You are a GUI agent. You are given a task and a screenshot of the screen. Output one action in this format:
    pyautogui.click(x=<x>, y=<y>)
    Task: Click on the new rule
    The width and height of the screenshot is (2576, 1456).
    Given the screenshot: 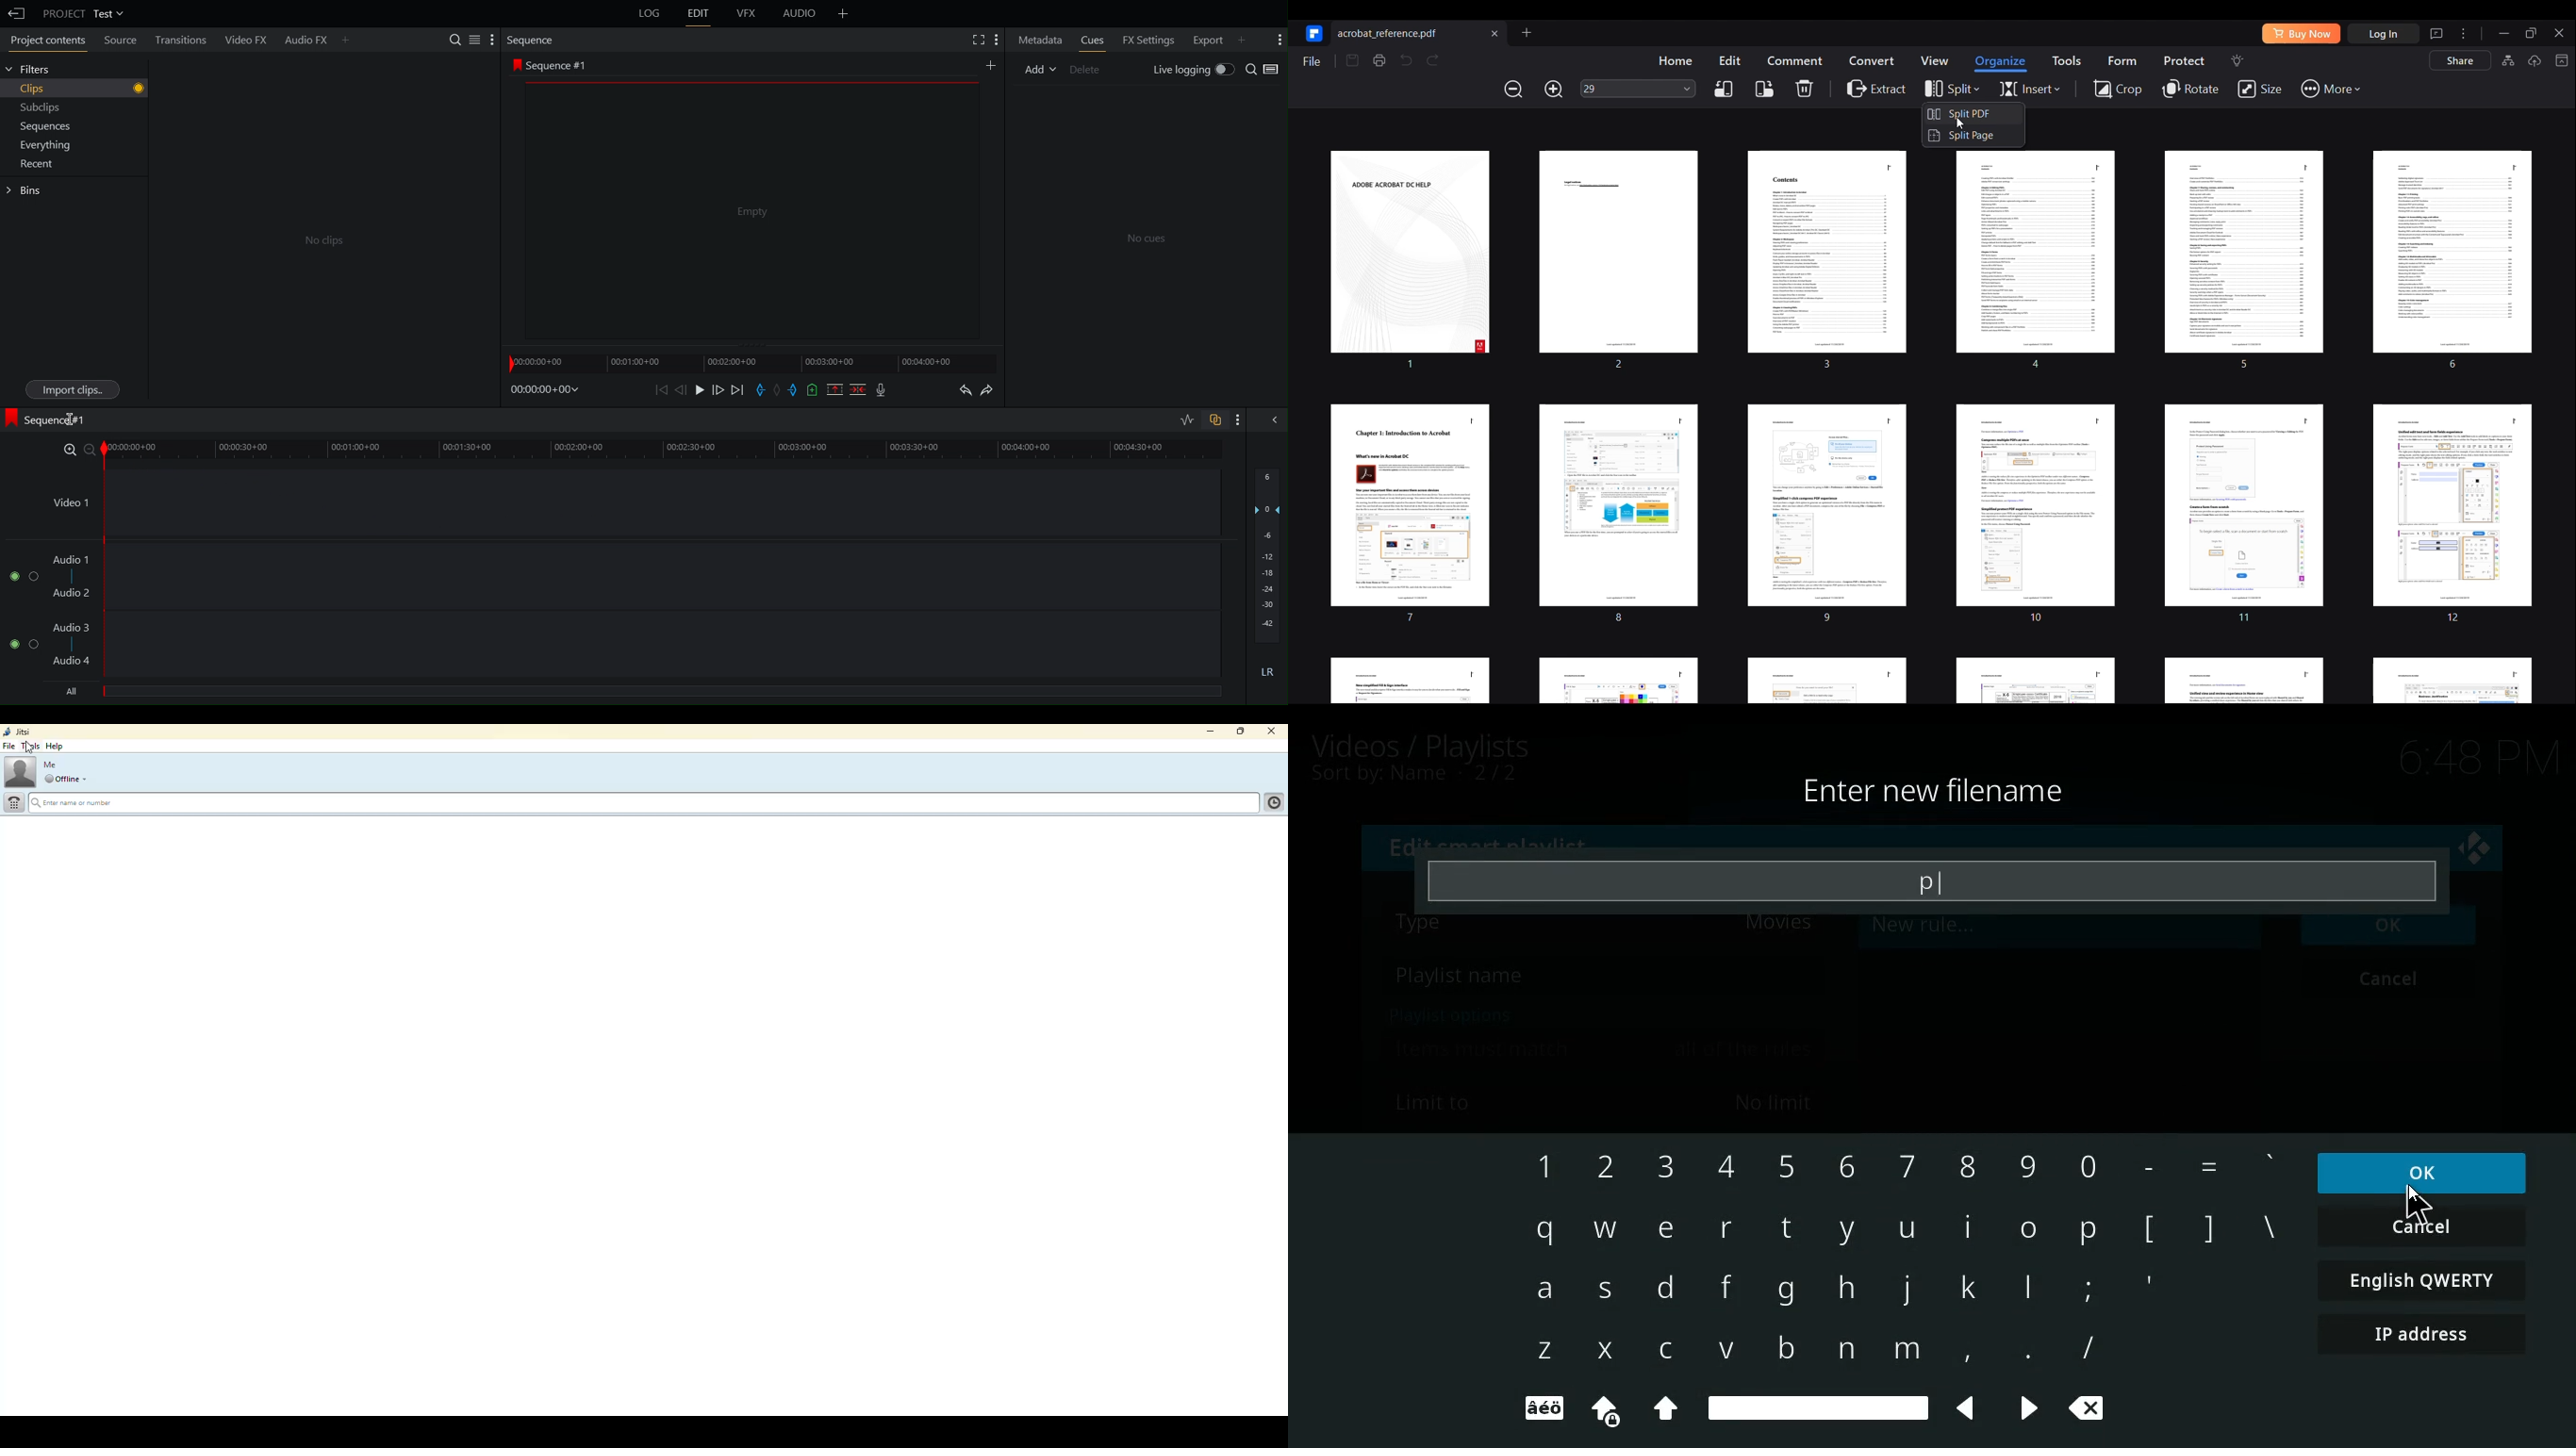 What is the action you would take?
    pyautogui.click(x=1969, y=930)
    